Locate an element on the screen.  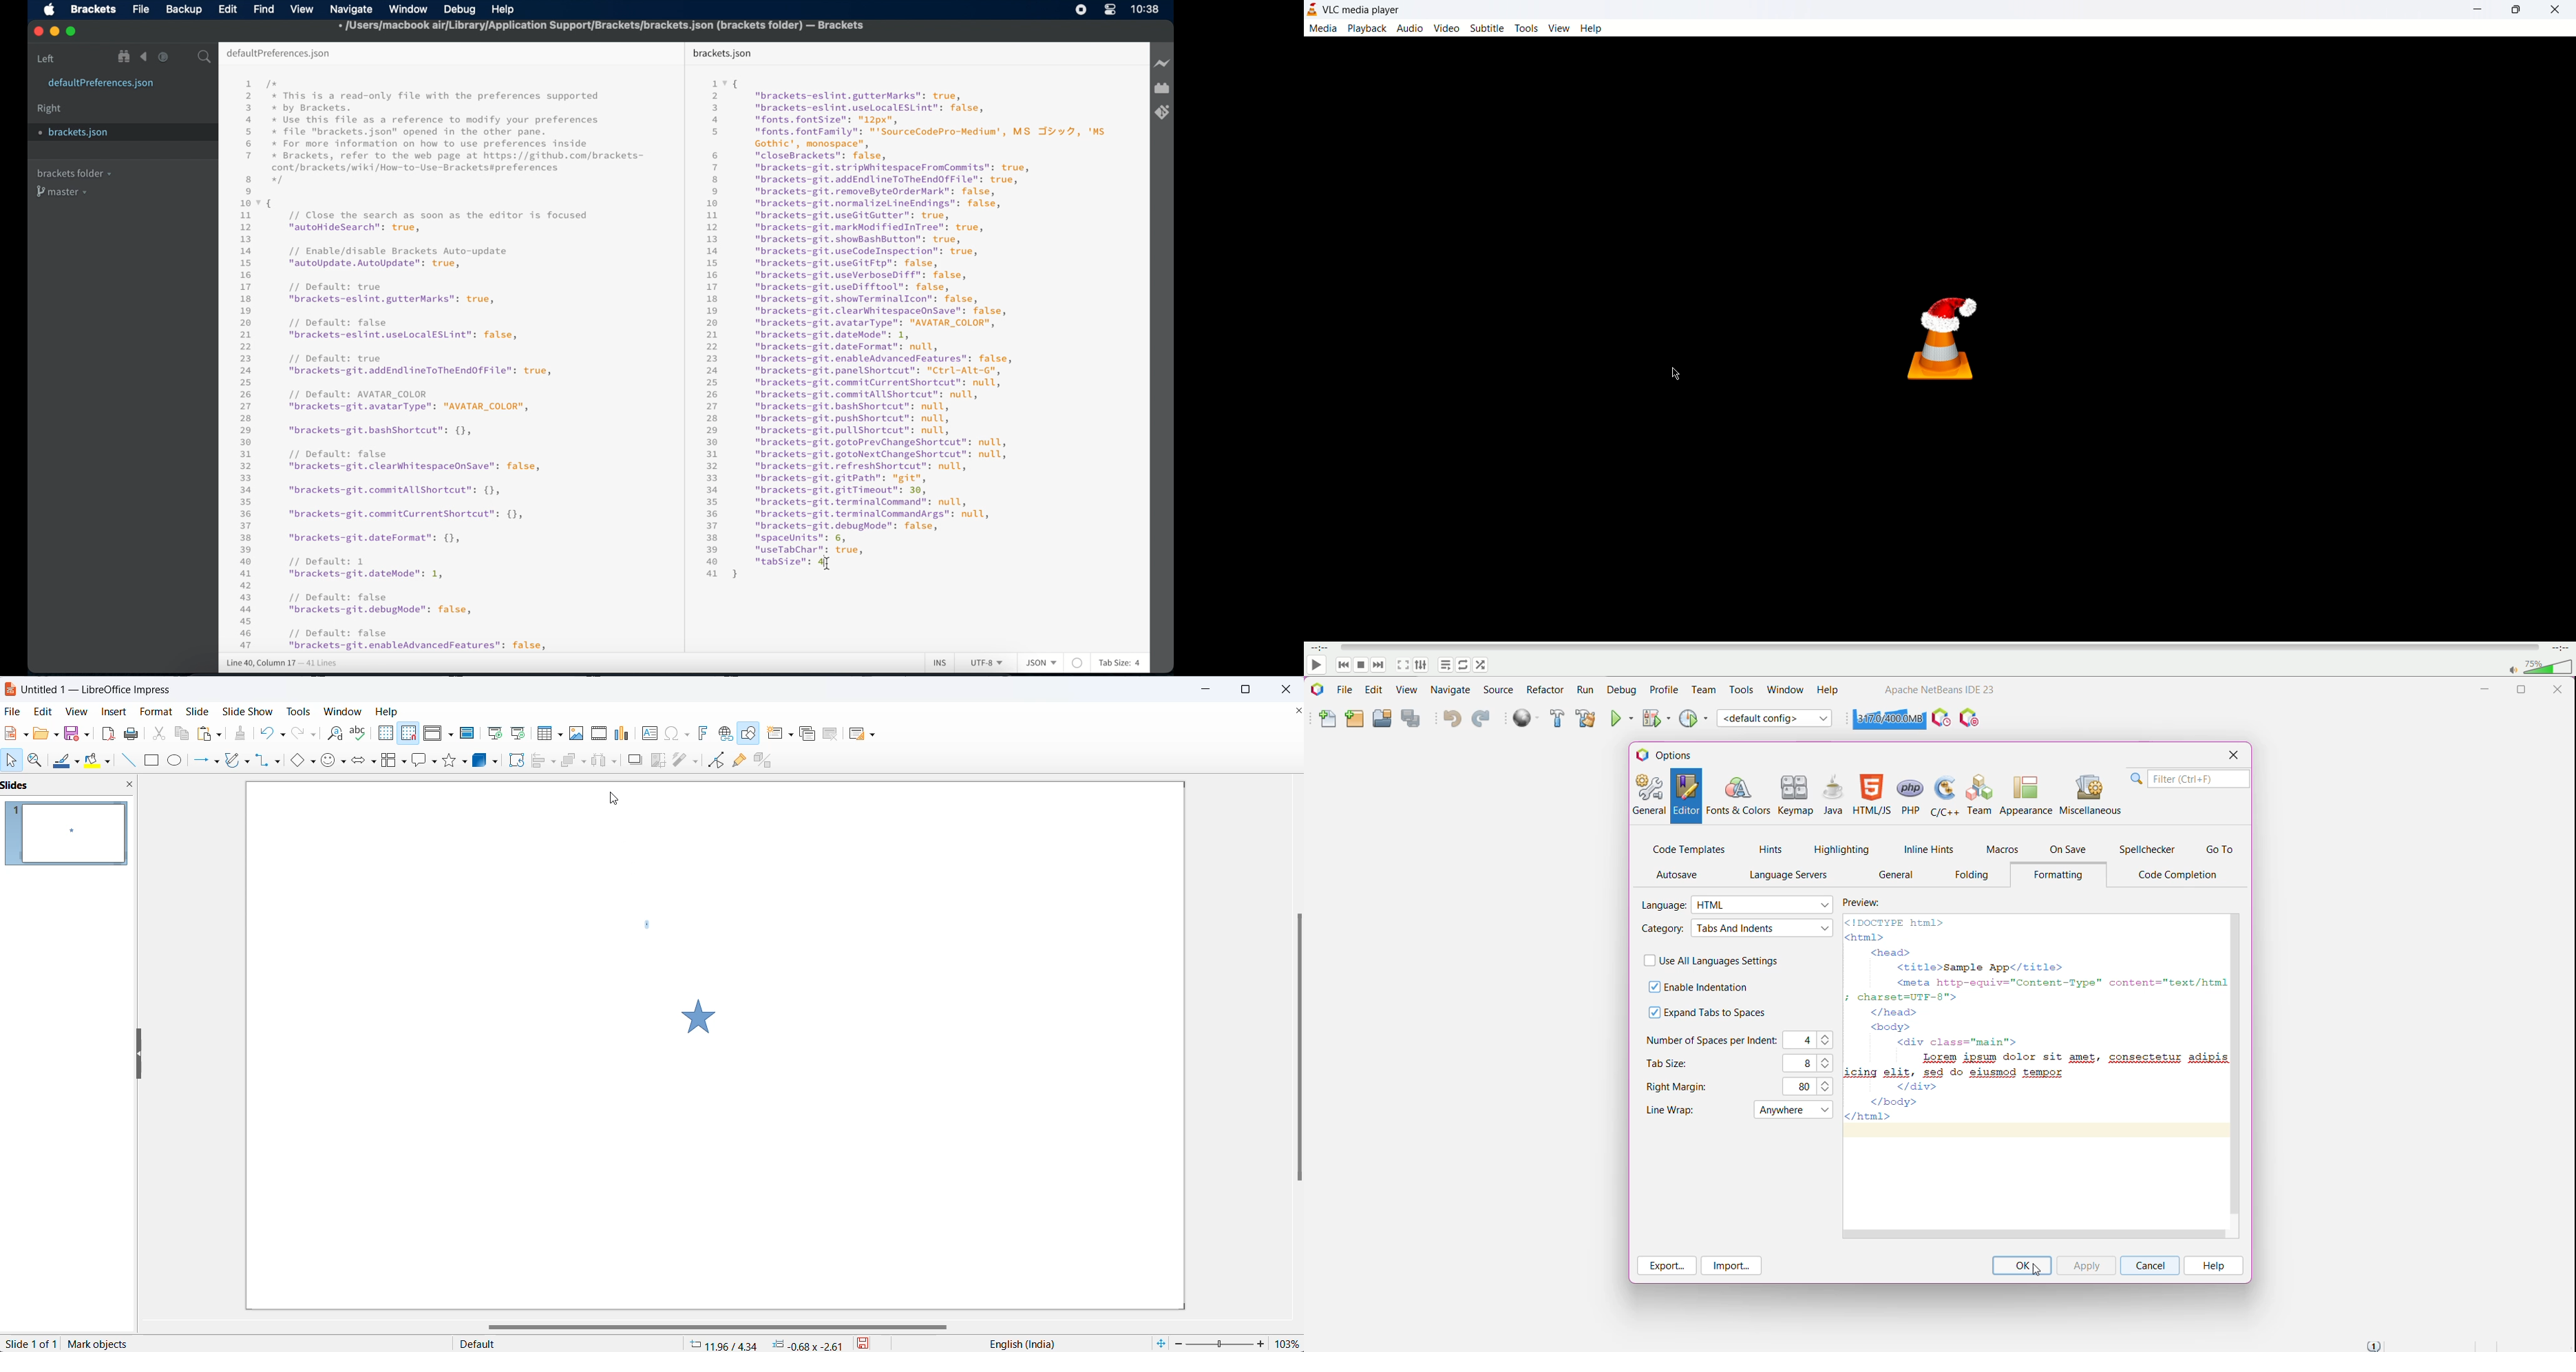
paste options is located at coordinates (211, 733).